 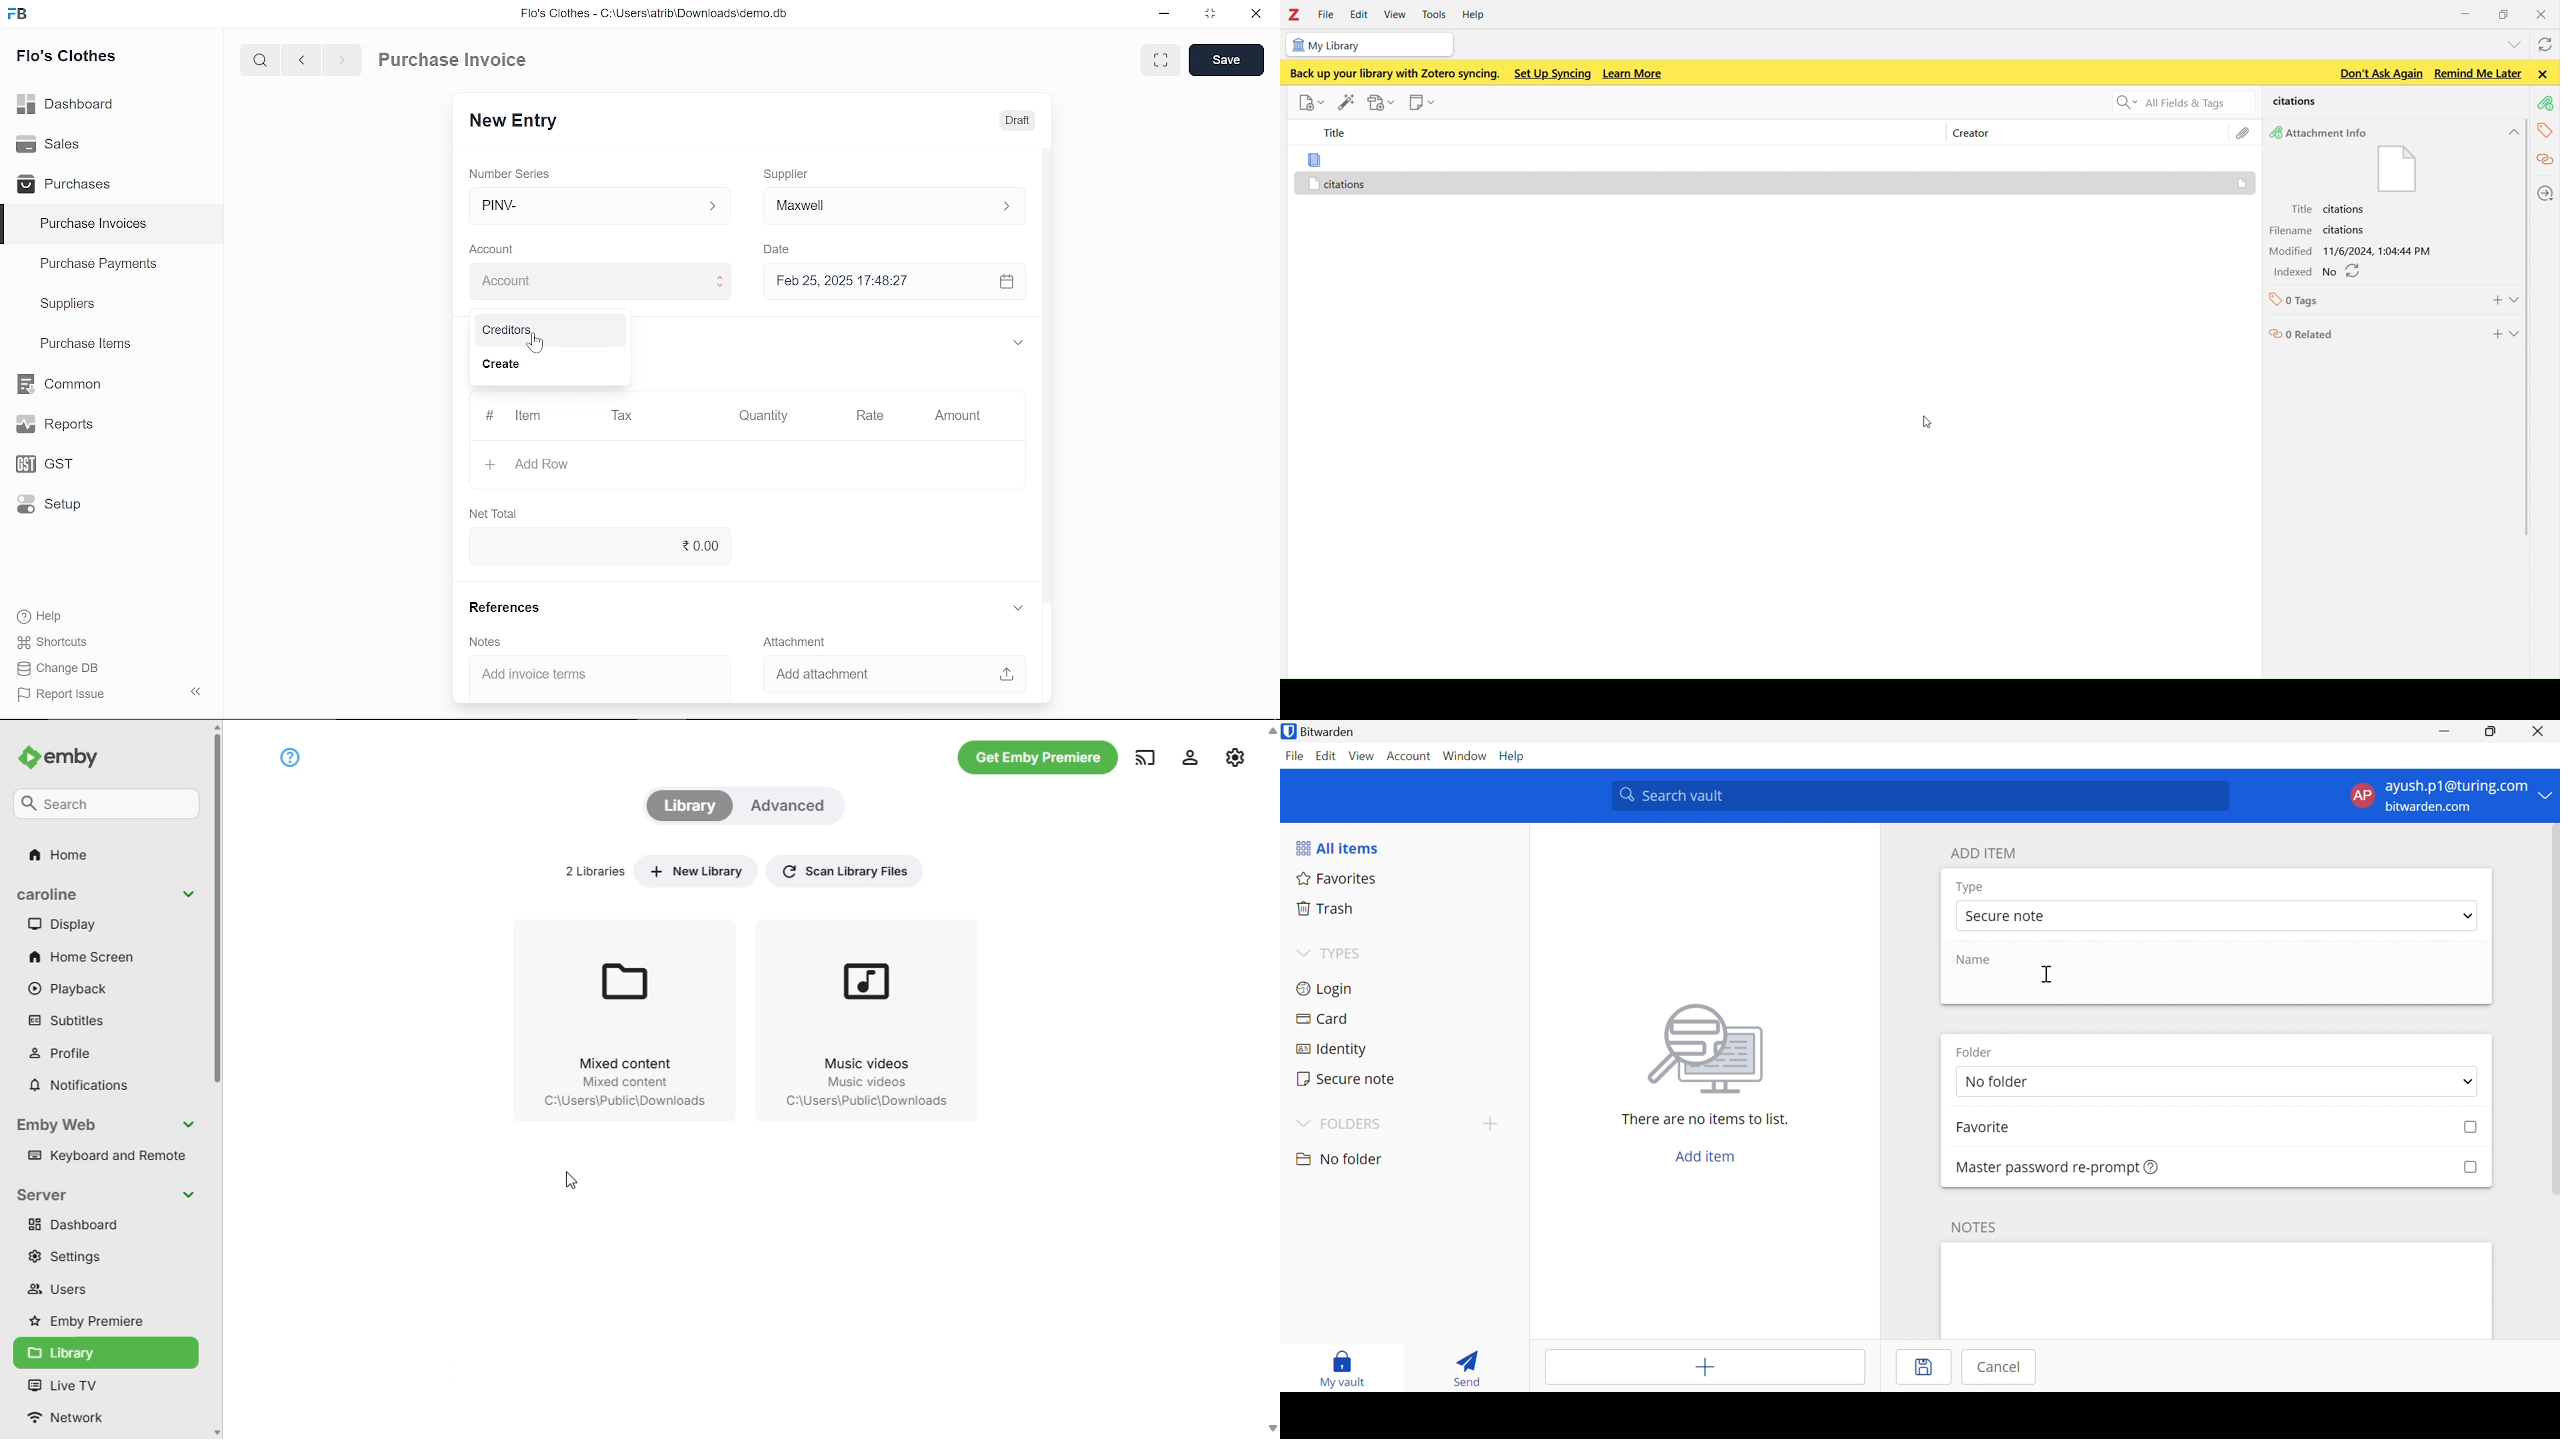 I want to click on tags, so click(x=2551, y=130).